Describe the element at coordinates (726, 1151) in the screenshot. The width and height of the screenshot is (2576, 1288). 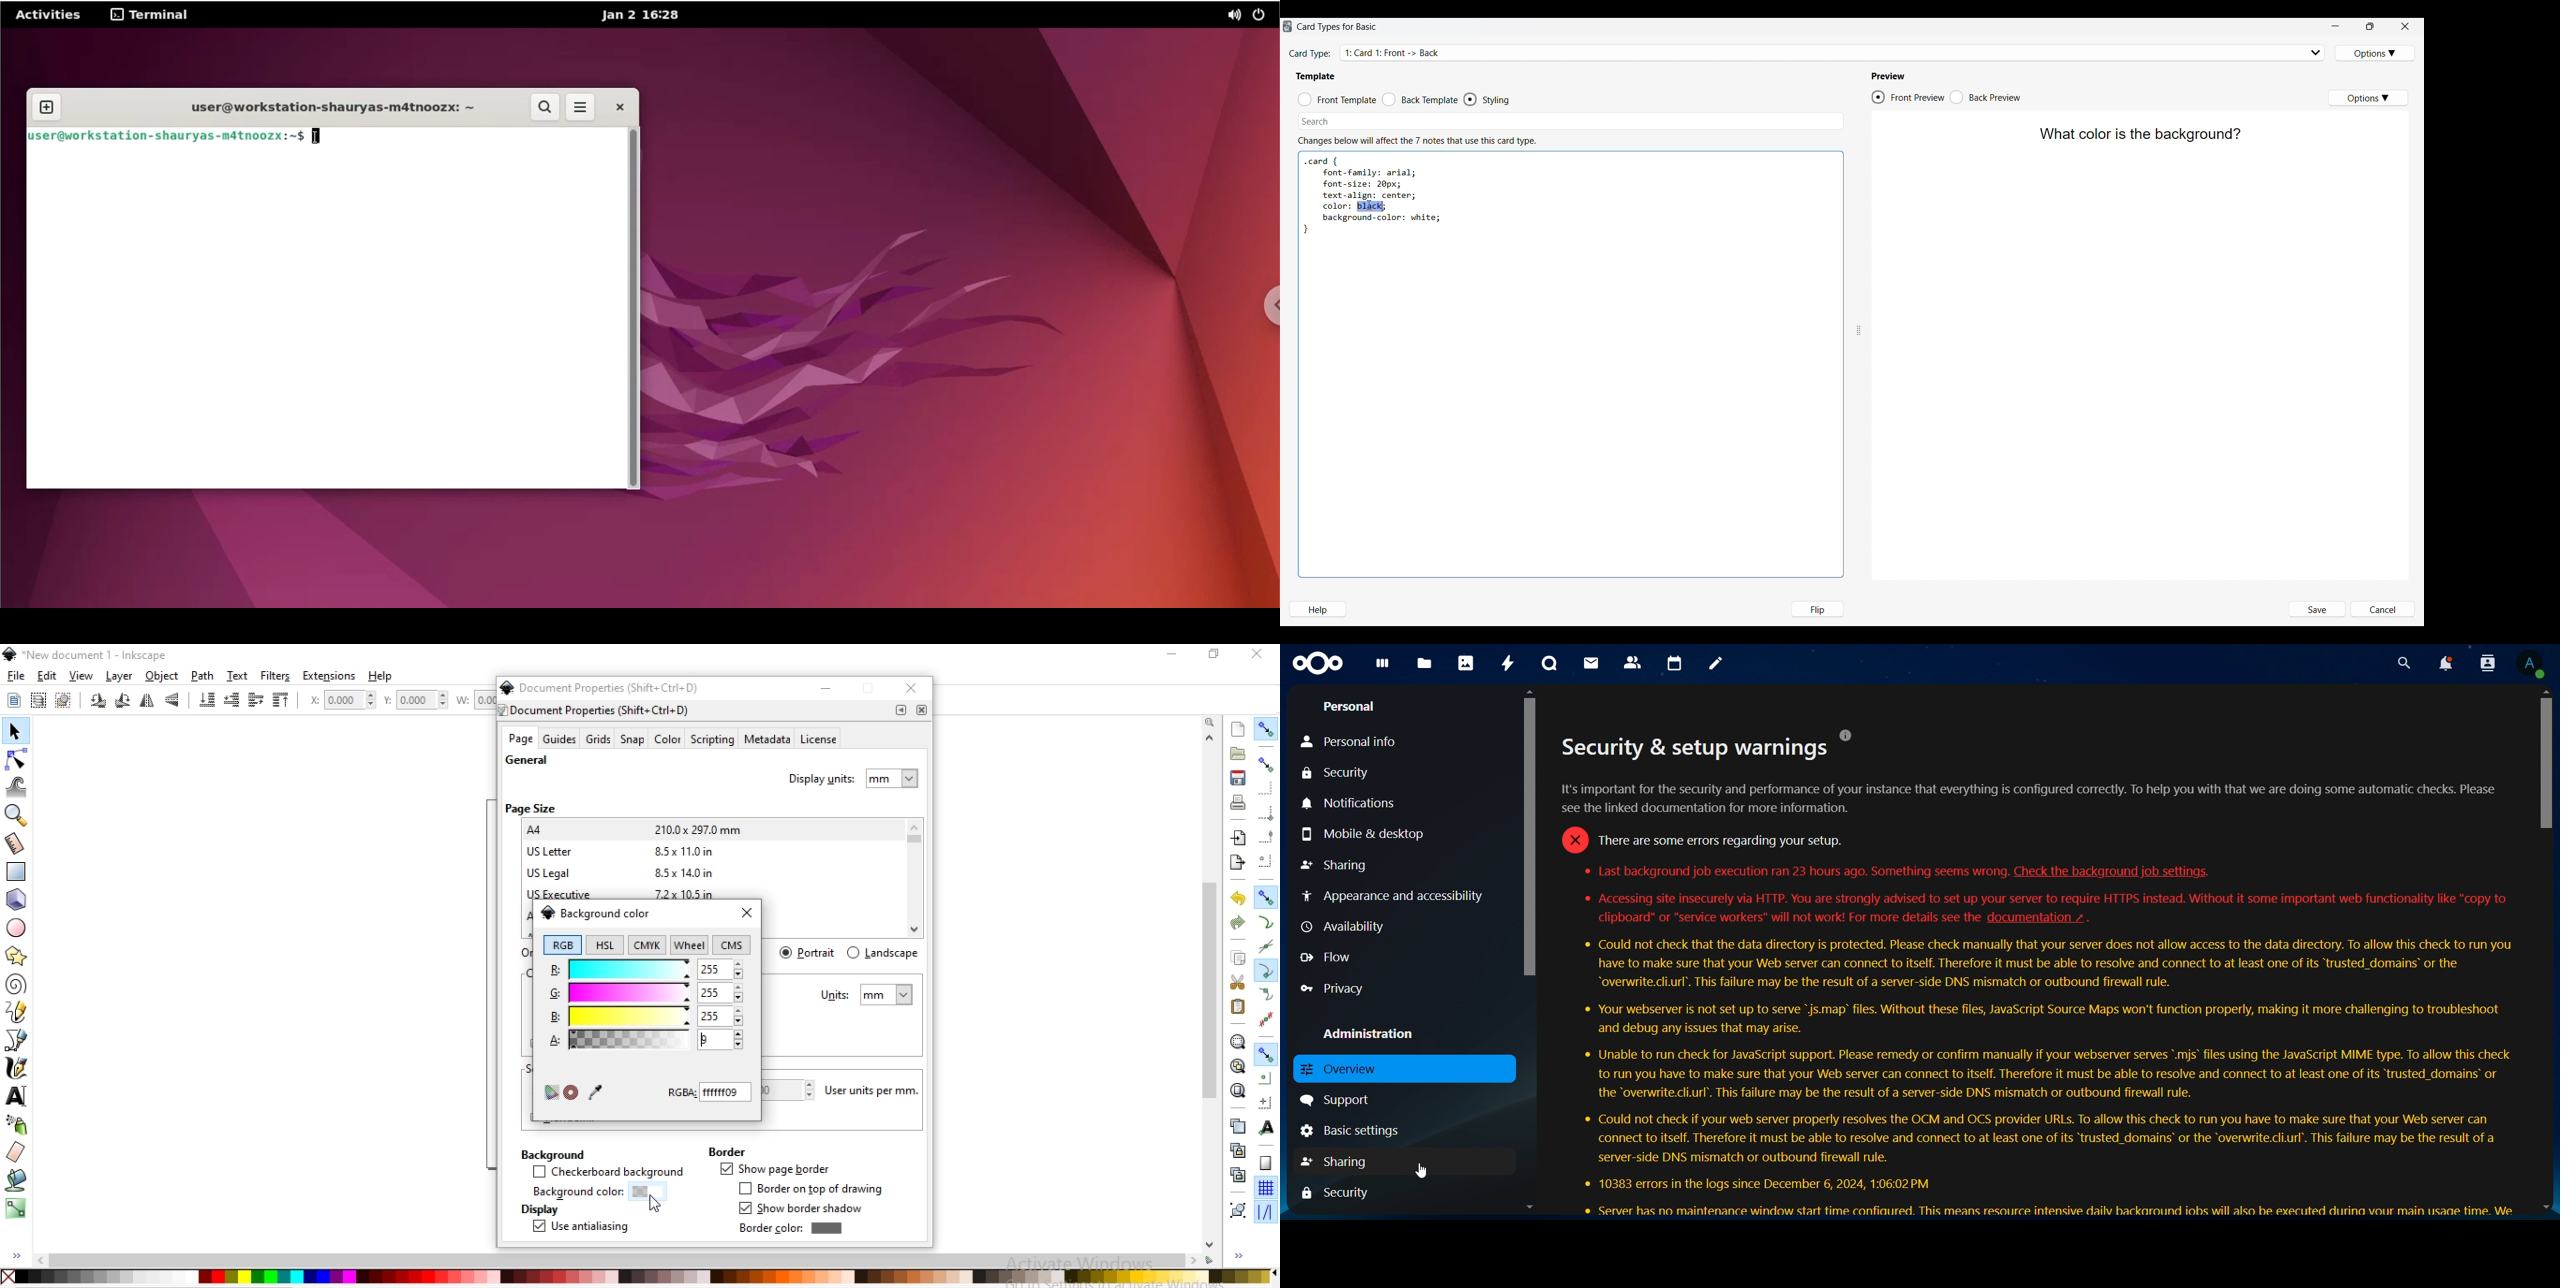
I see `border` at that location.